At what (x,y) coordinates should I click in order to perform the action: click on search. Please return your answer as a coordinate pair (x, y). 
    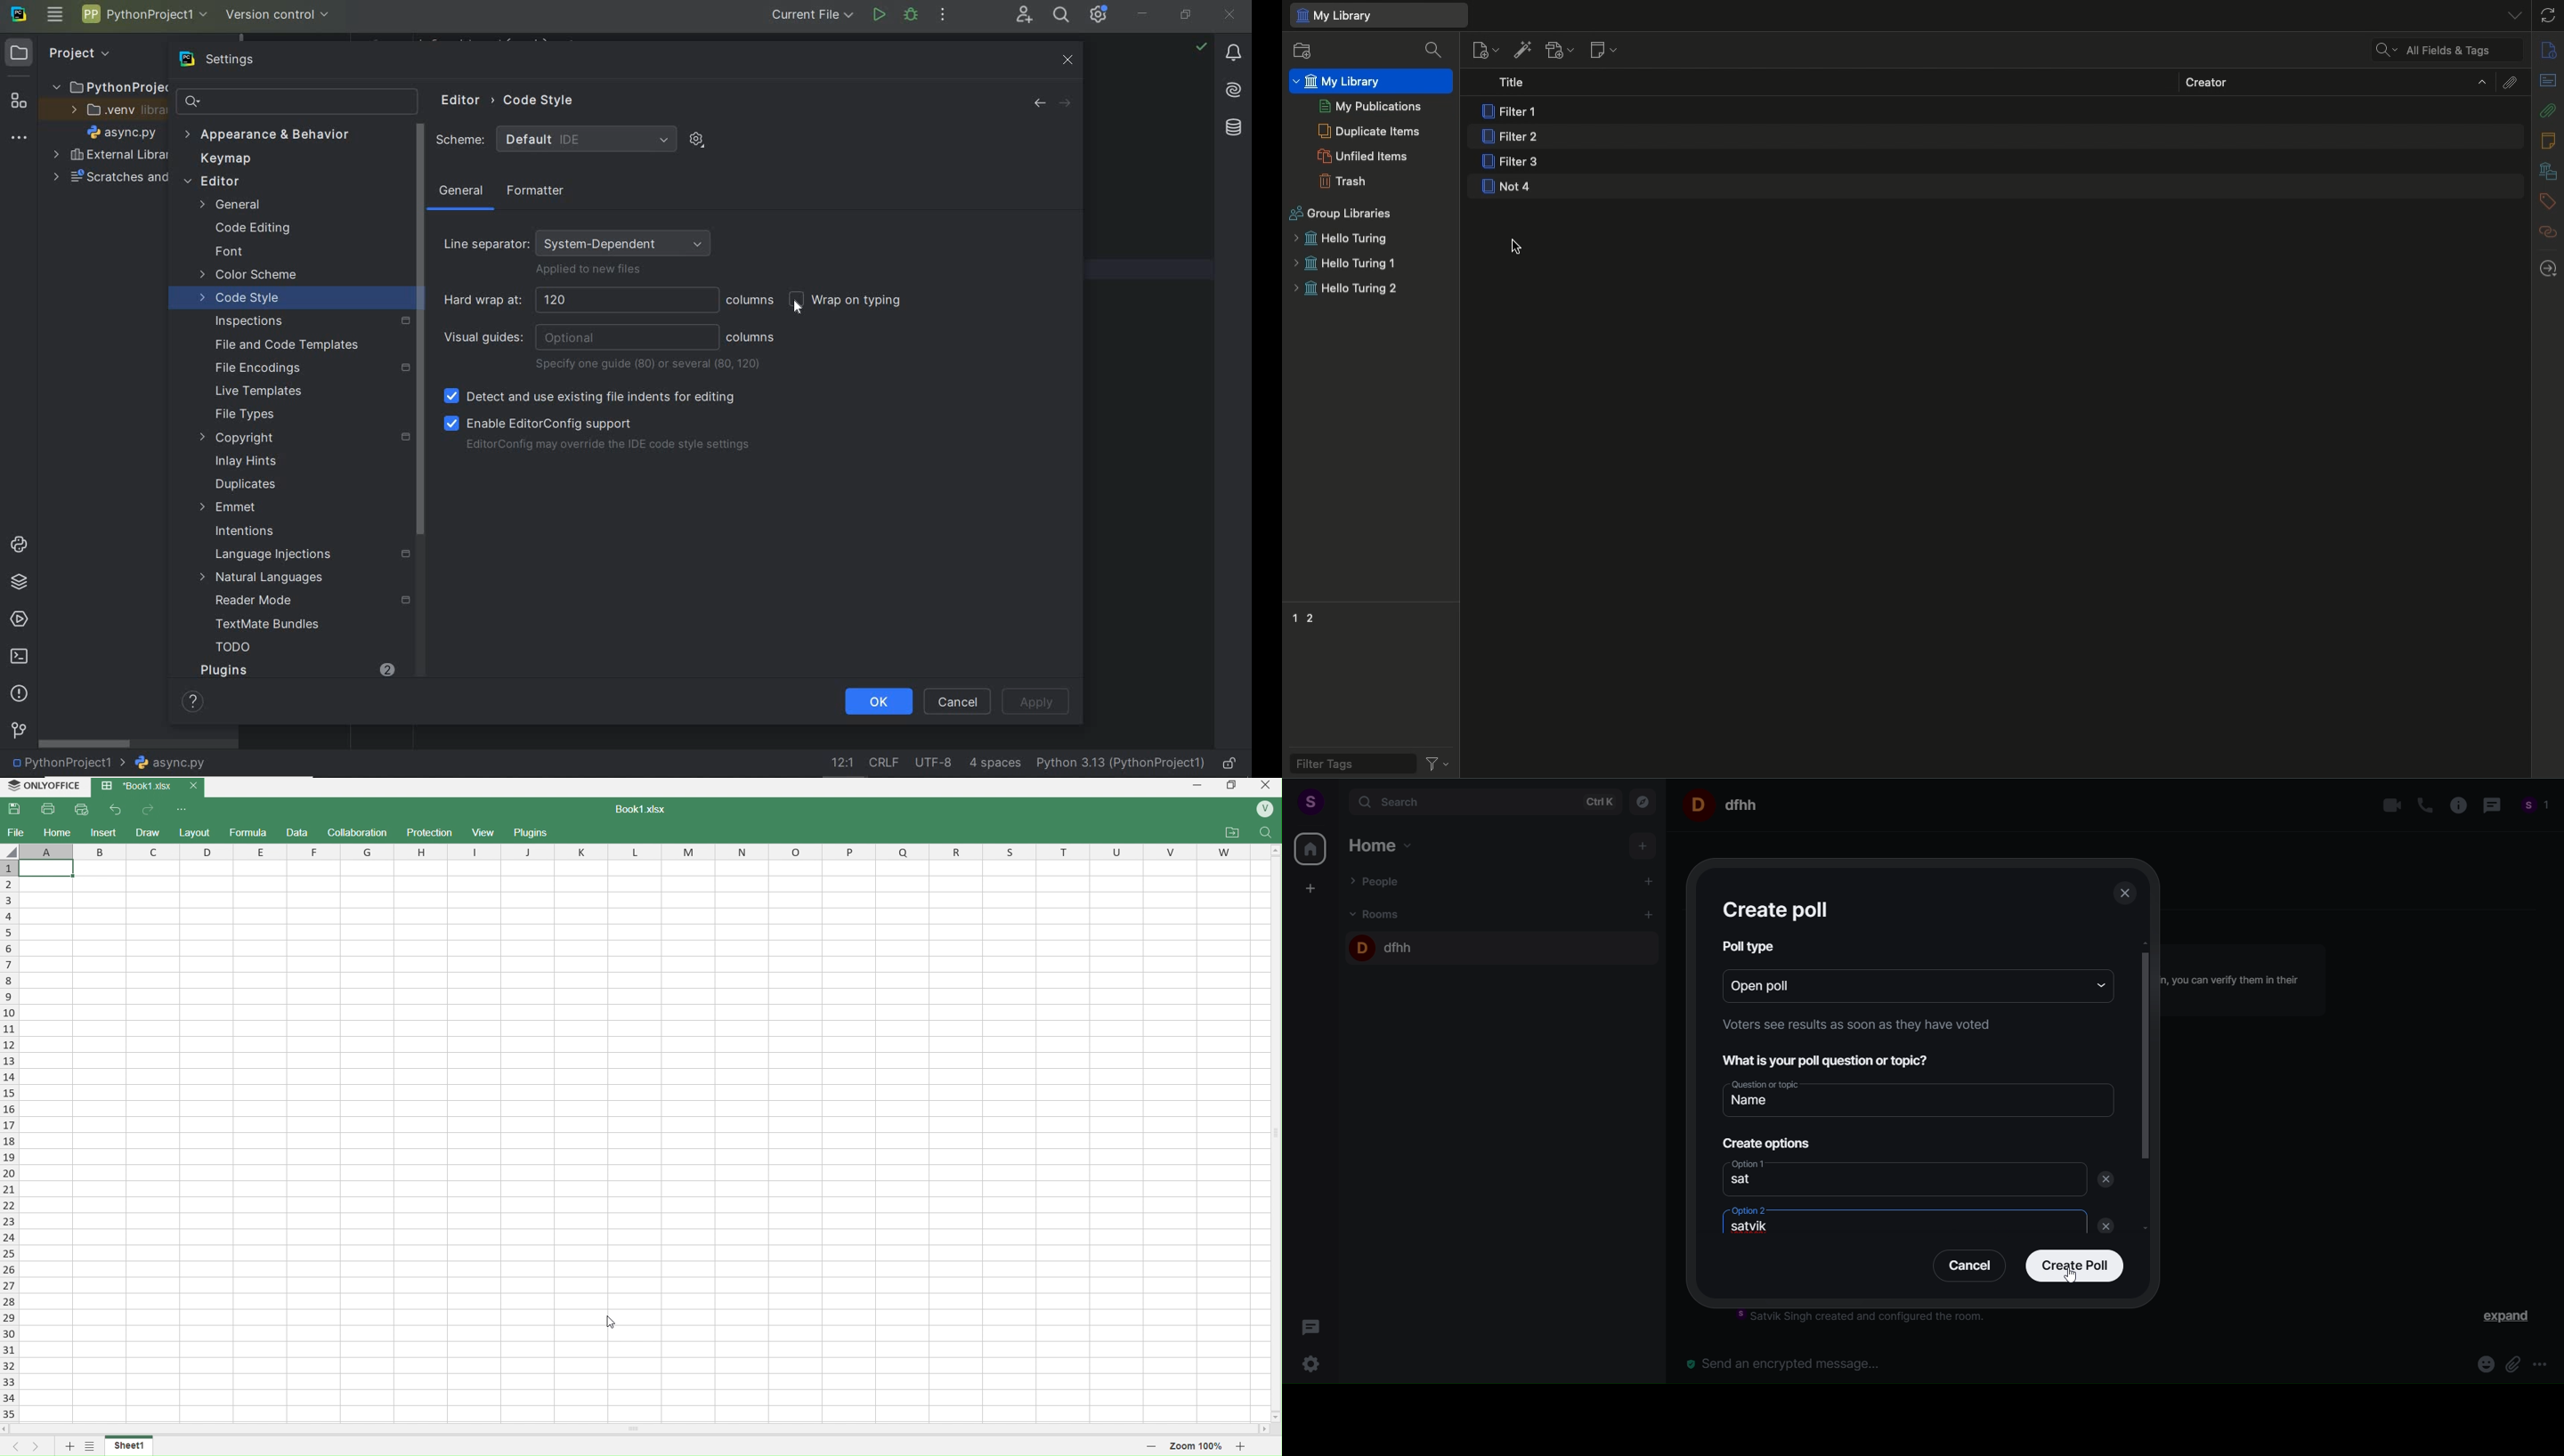
    Looking at the image, I should click on (1267, 832).